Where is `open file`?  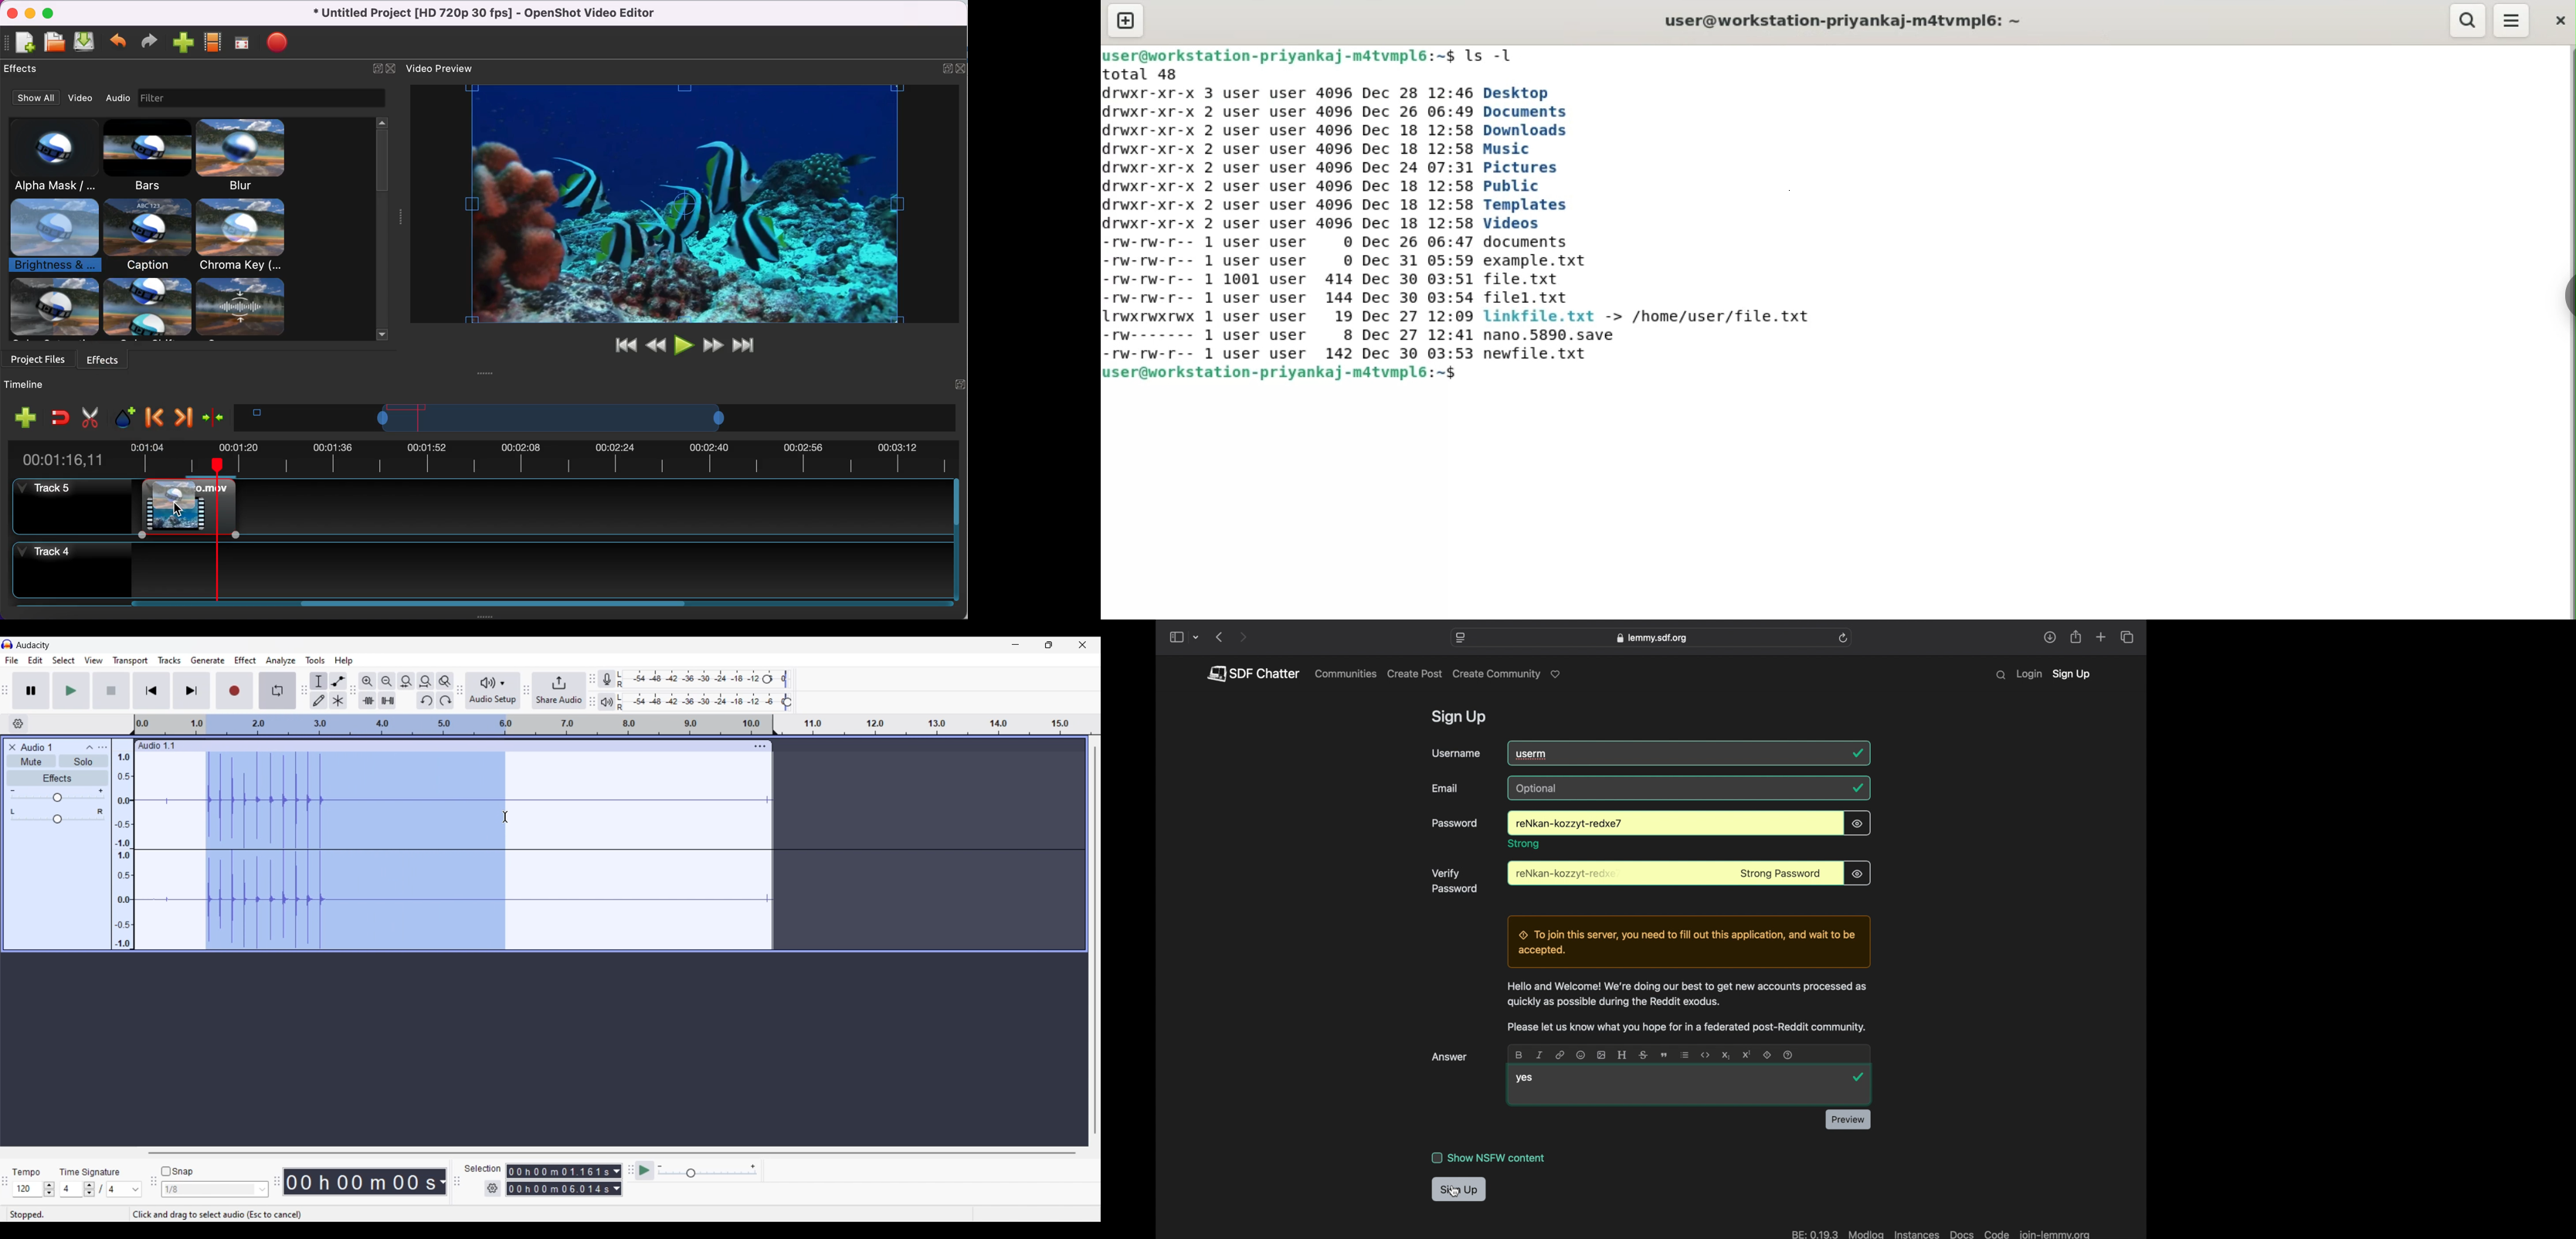 open file is located at coordinates (53, 41).